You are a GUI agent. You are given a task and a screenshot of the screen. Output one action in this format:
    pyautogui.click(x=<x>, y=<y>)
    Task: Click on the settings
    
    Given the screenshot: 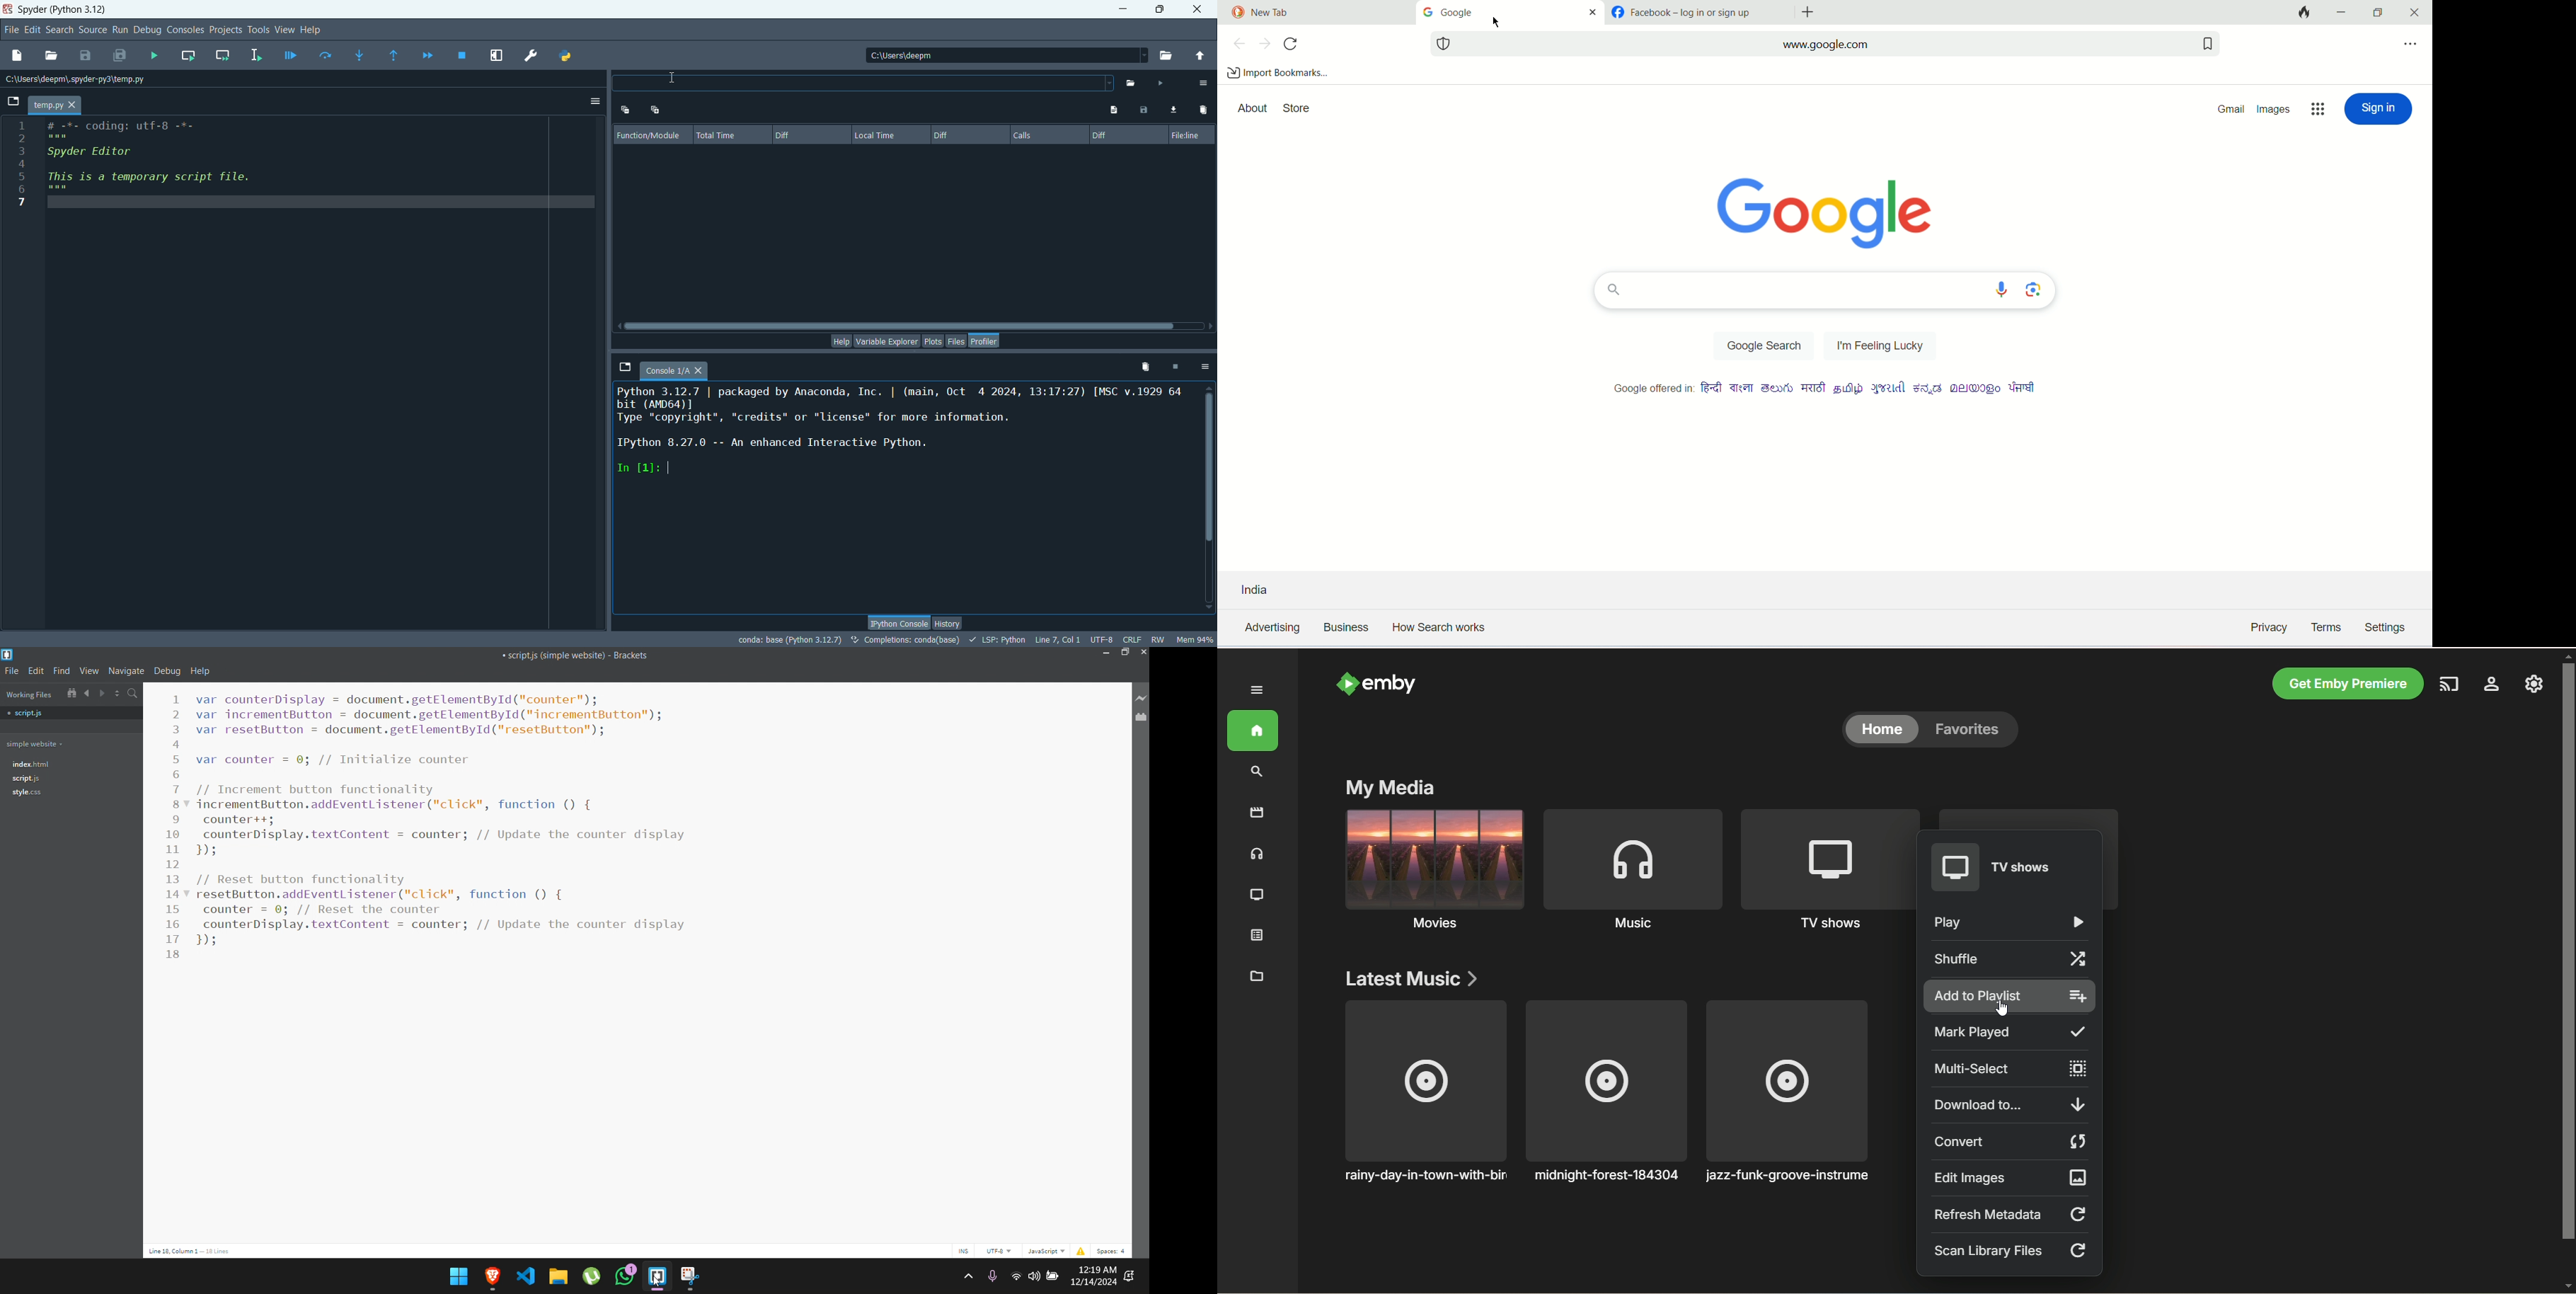 What is the action you would take?
    pyautogui.click(x=2386, y=625)
    